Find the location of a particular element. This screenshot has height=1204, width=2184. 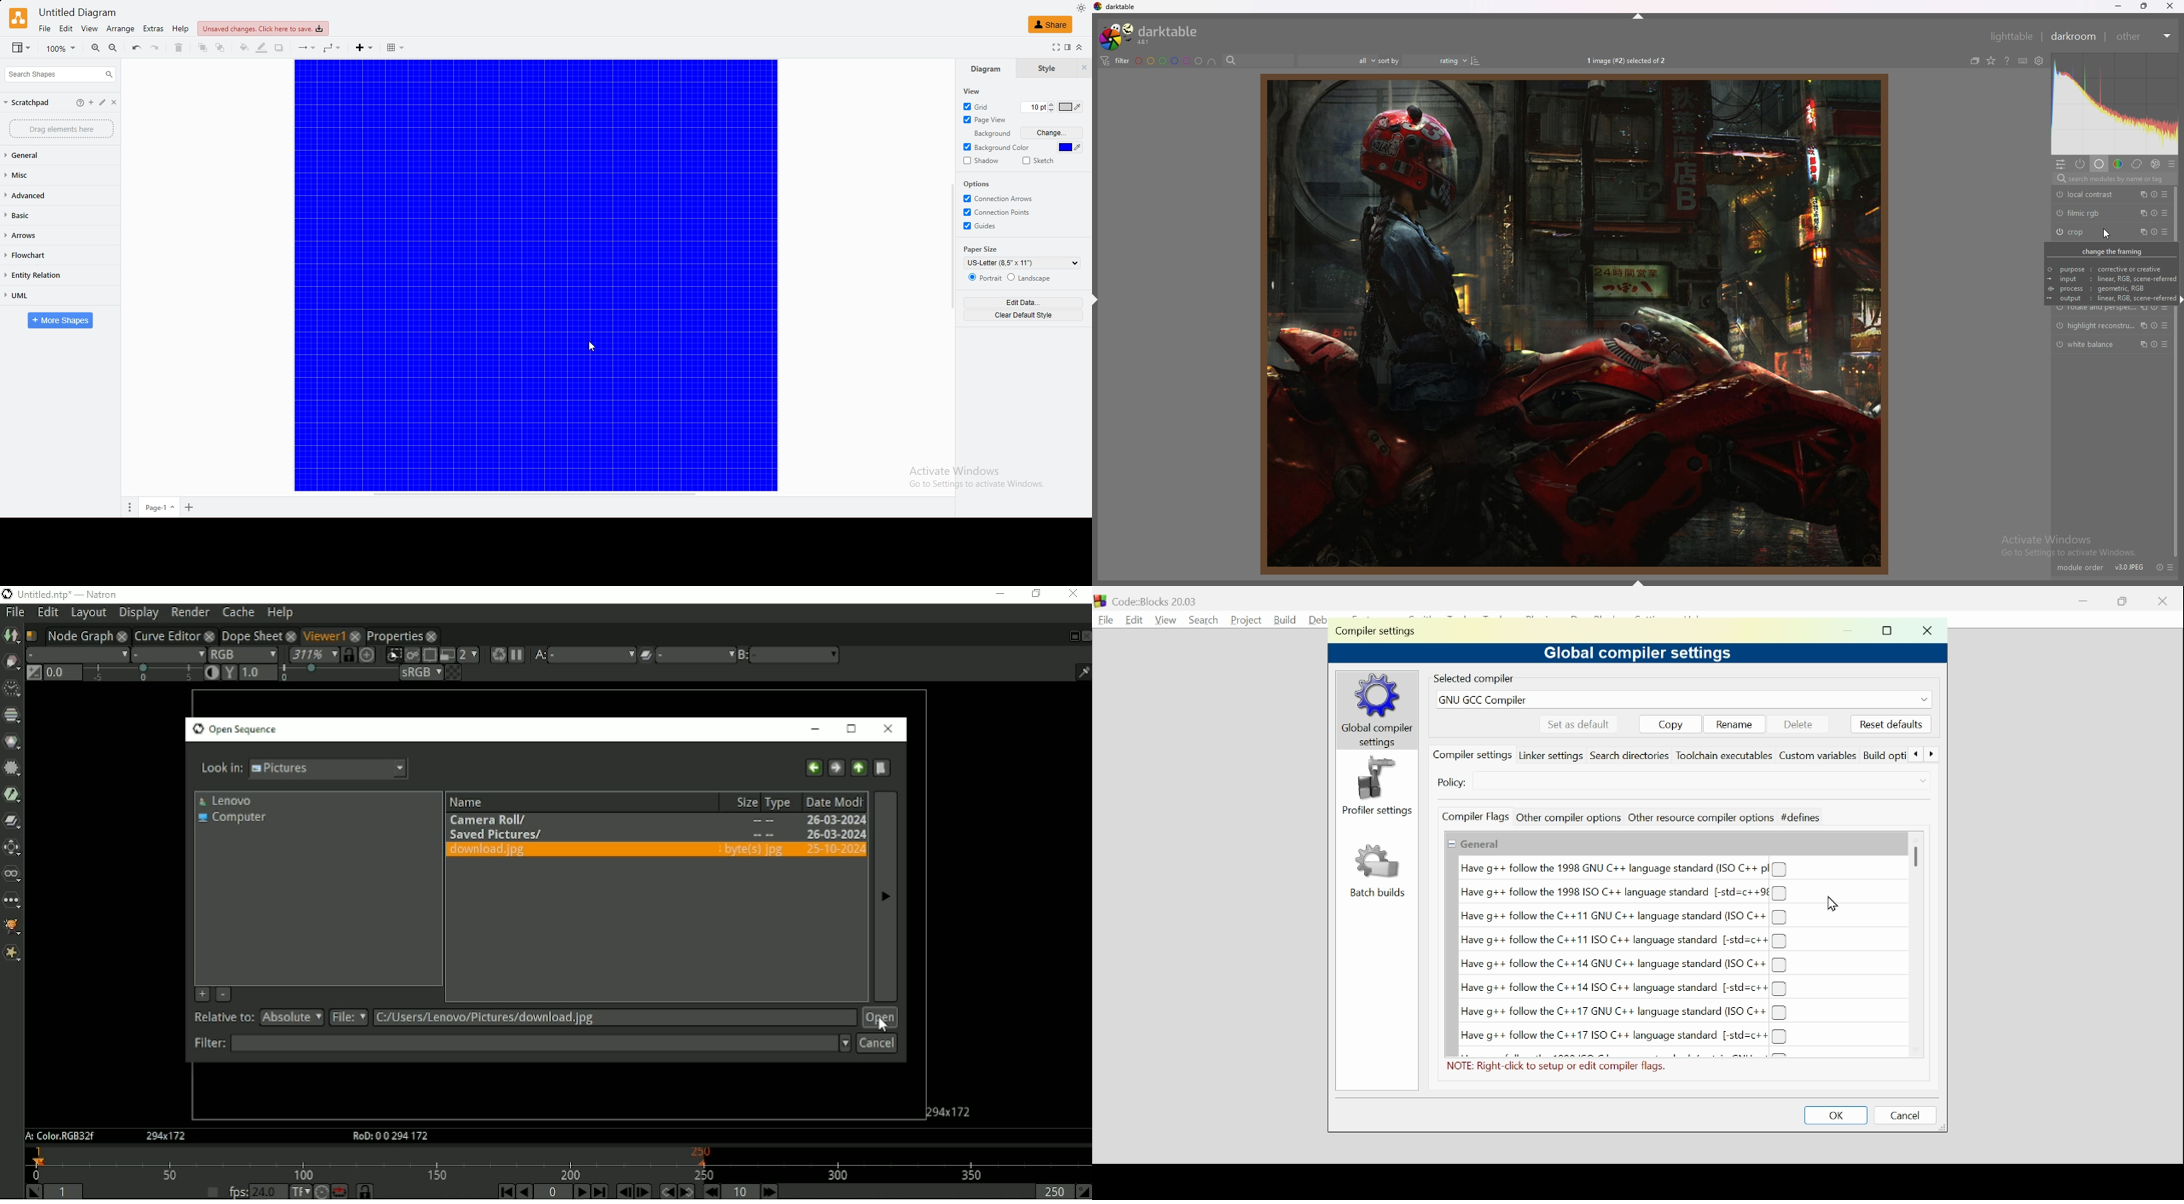

hide is located at coordinates (1637, 582).